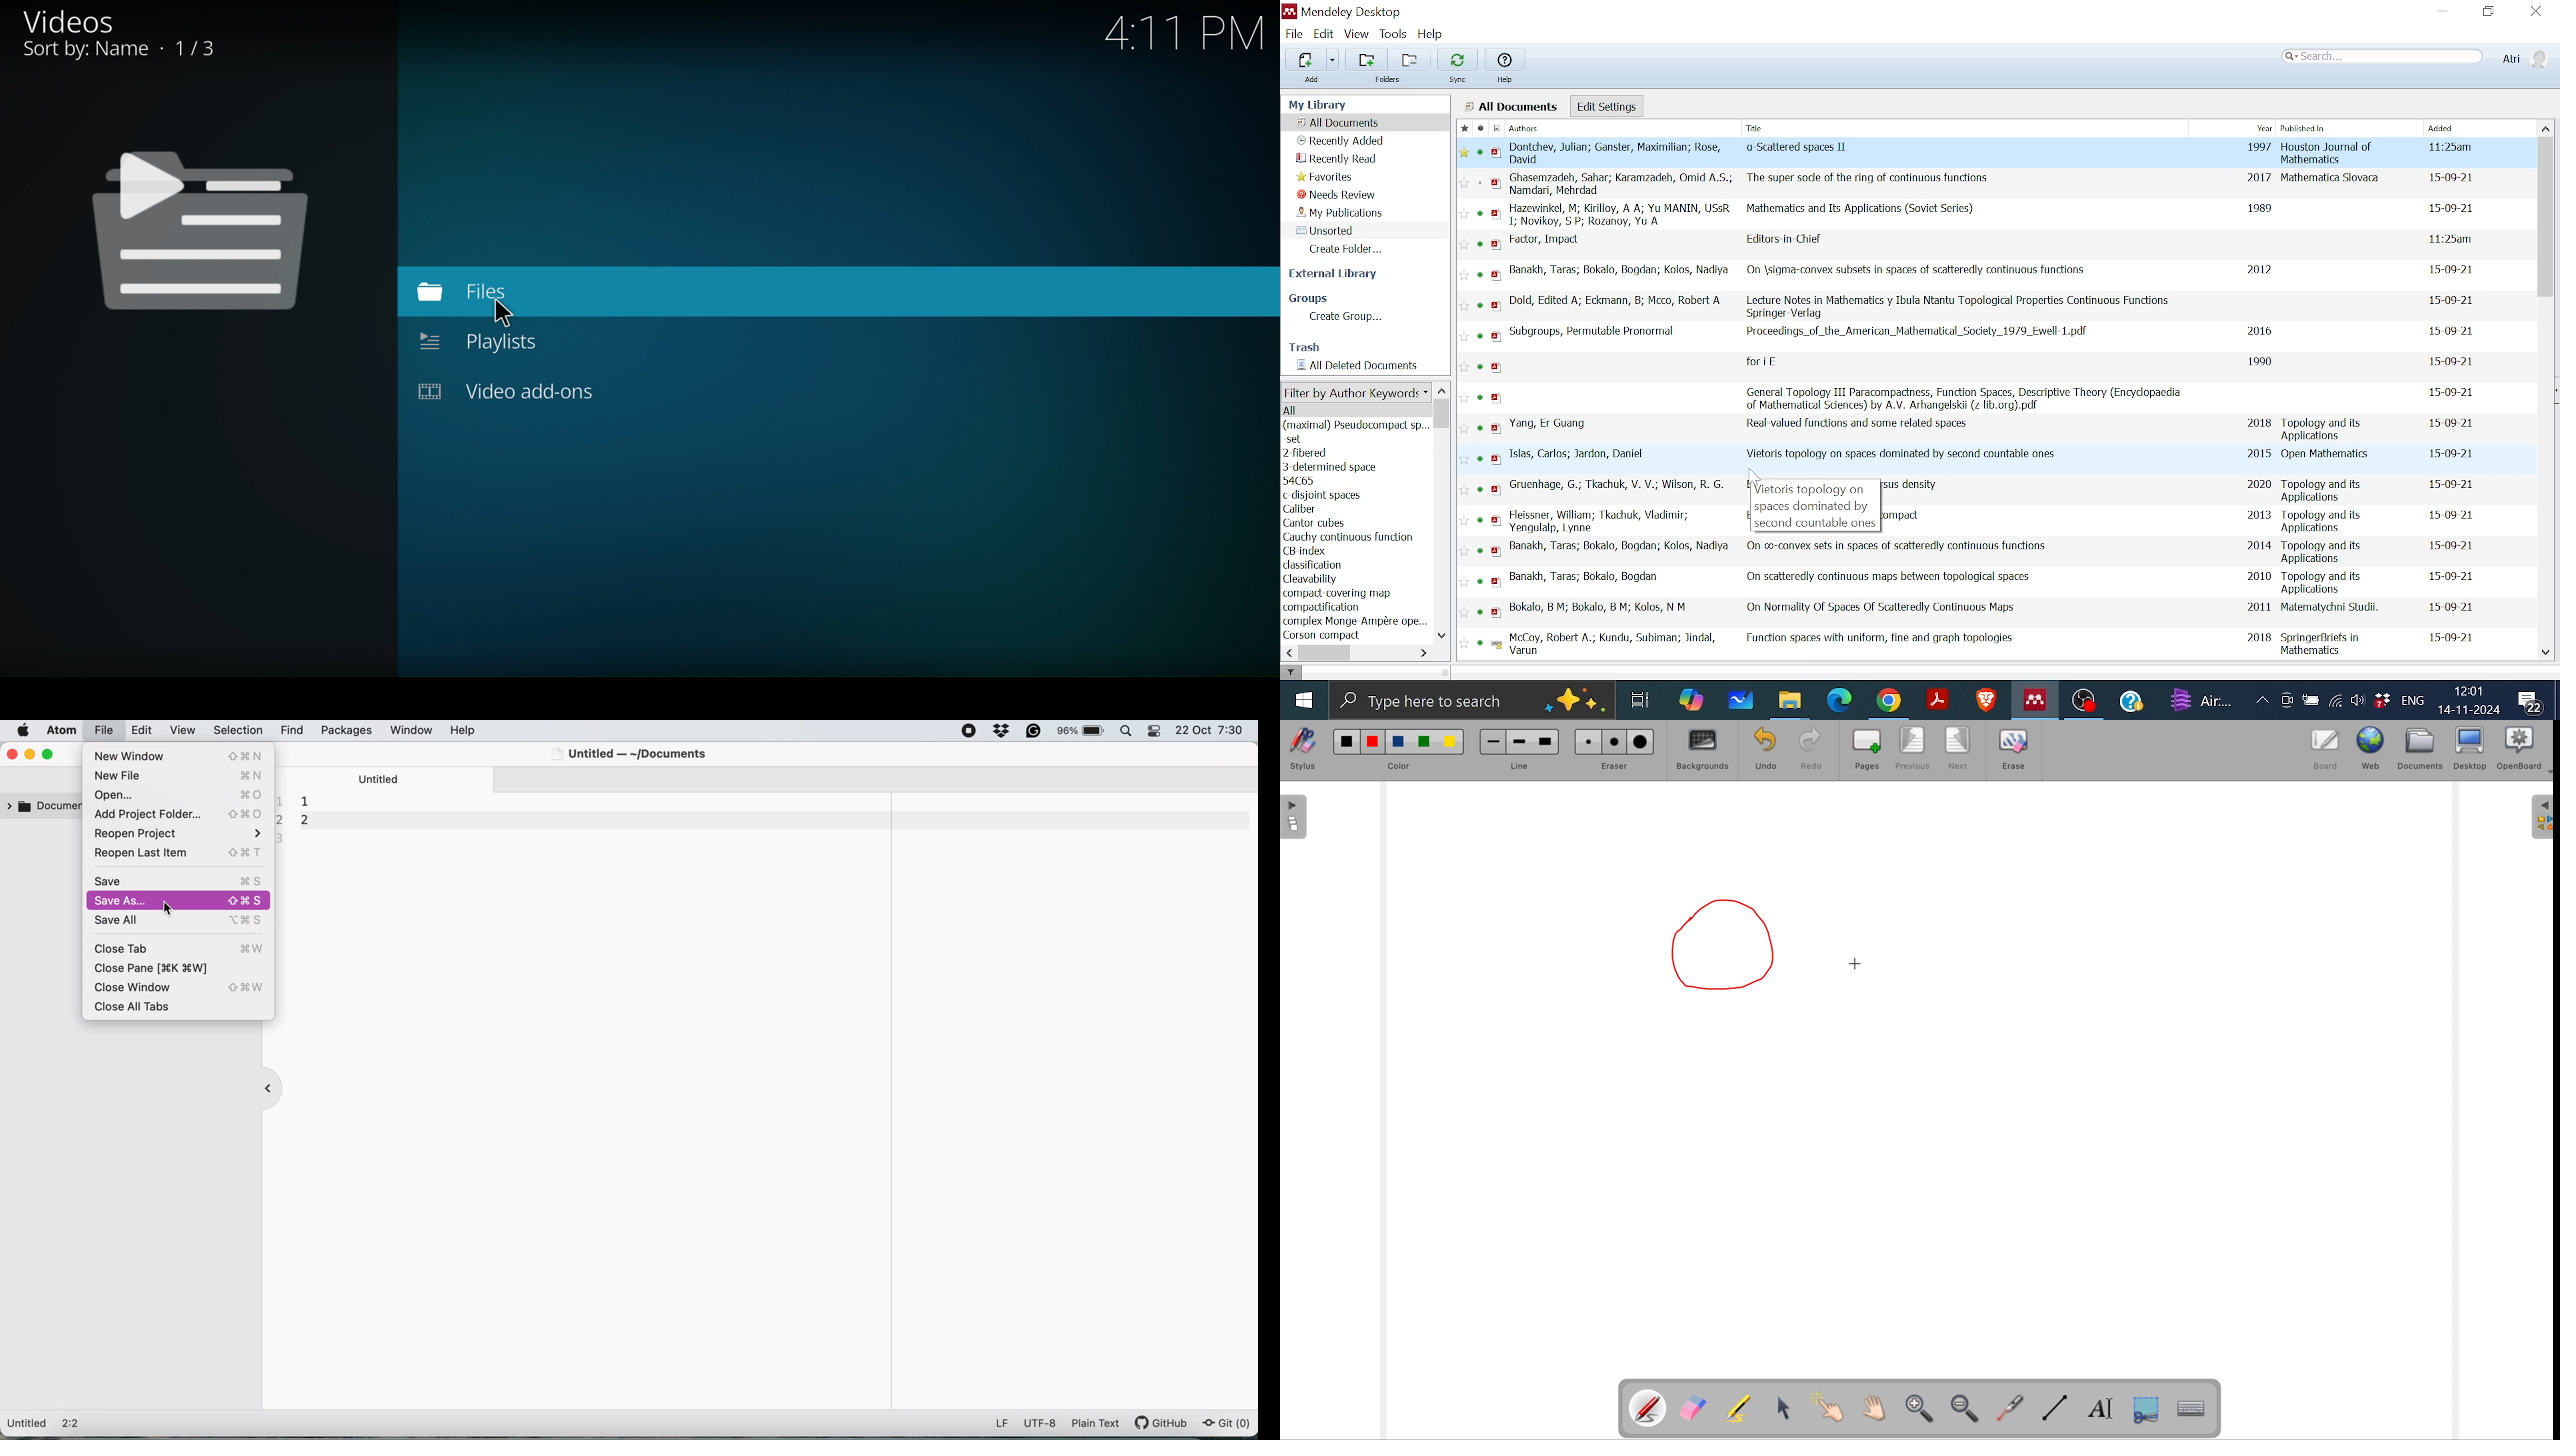 This screenshot has height=1456, width=2576. What do you see at coordinates (2011, 750) in the screenshot?
I see `erase` at bounding box center [2011, 750].